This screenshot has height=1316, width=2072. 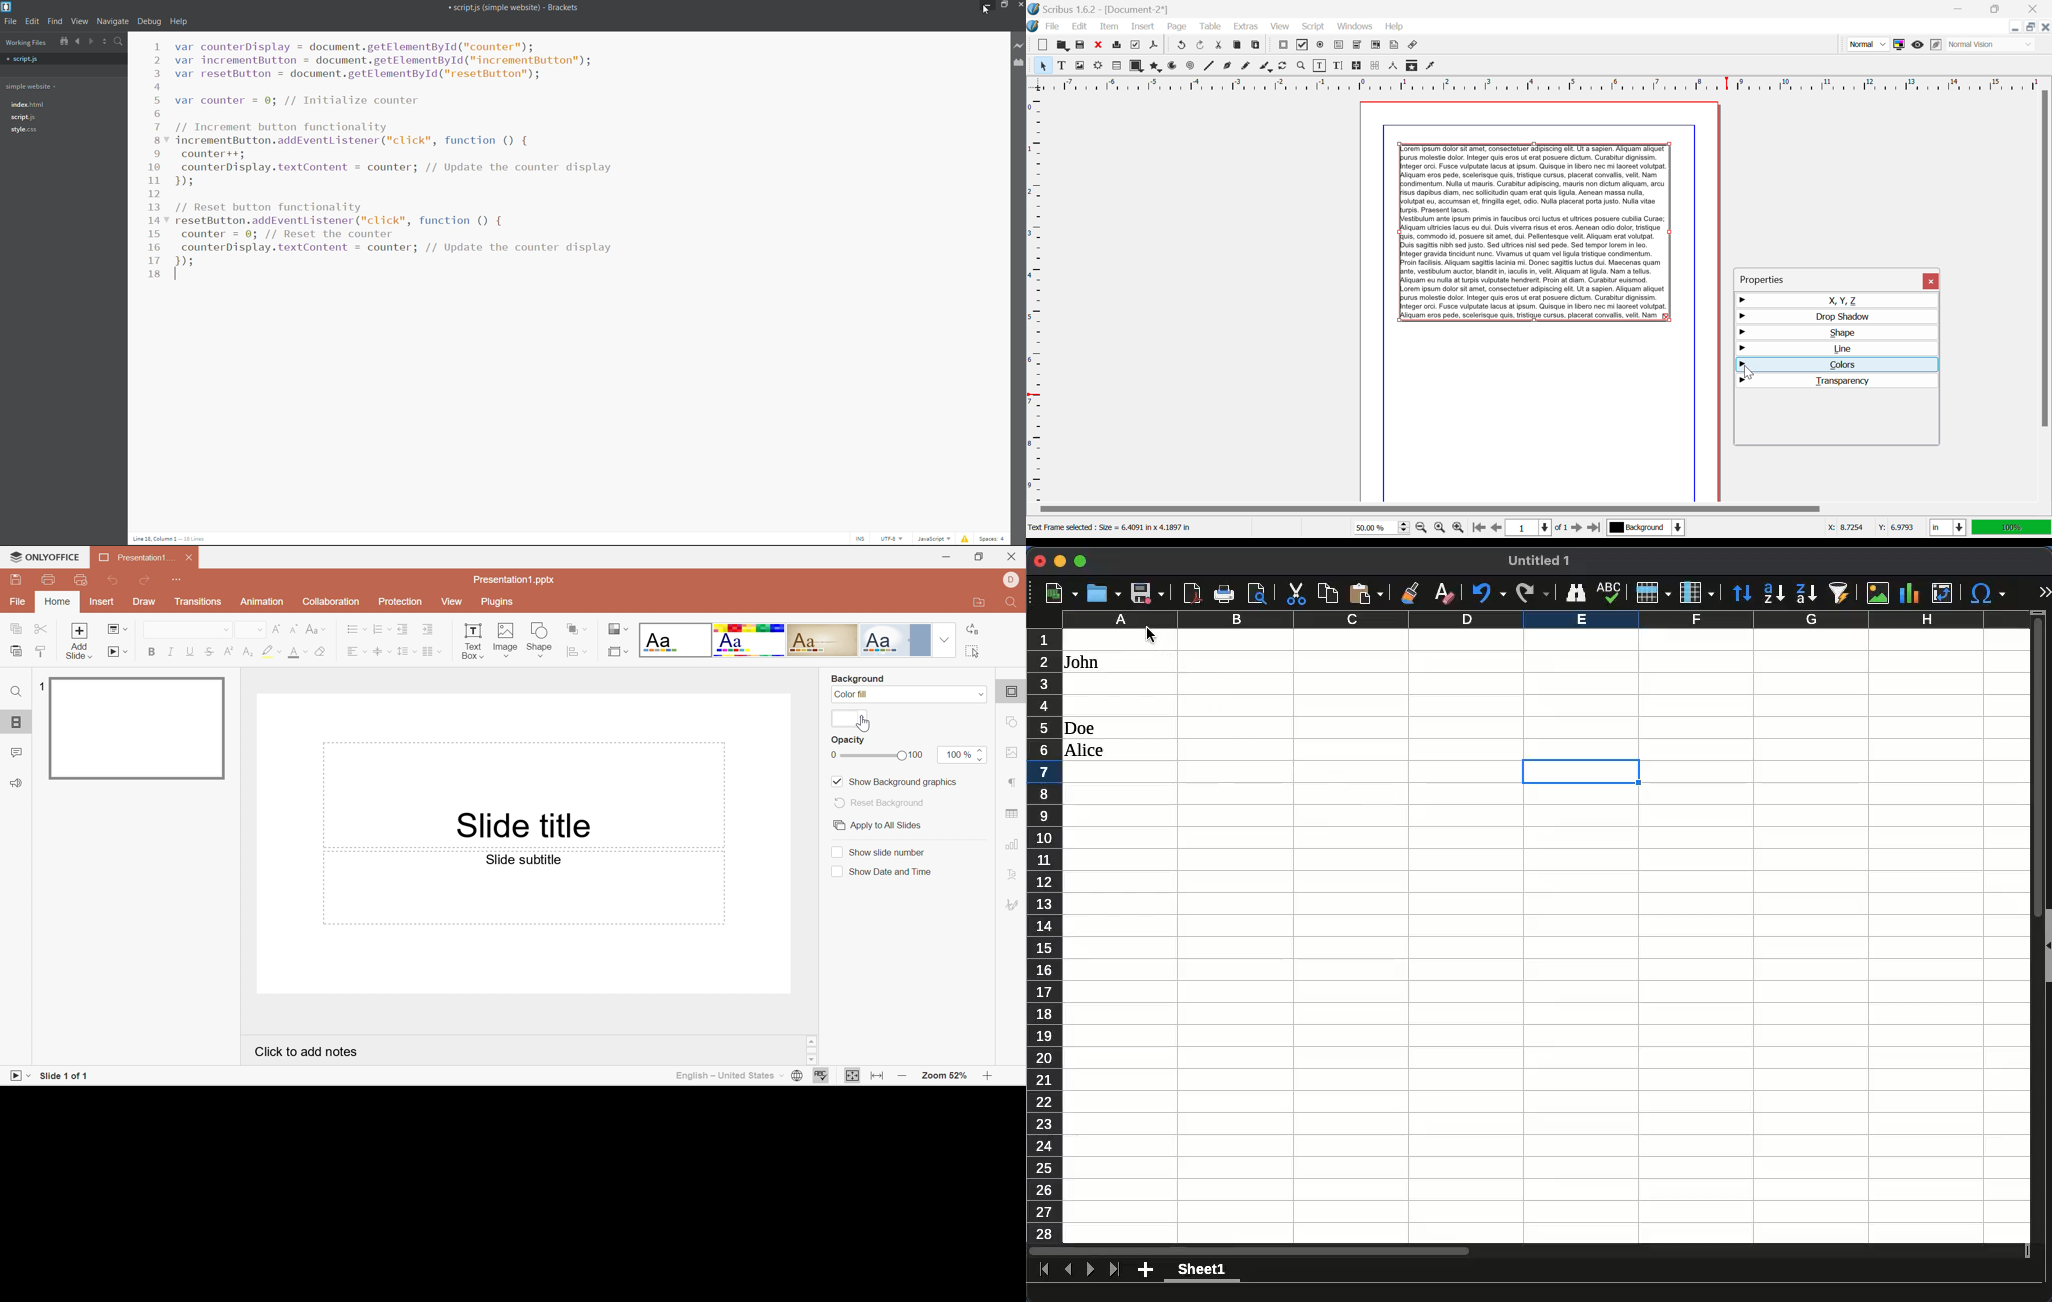 I want to click on Pdf Radio Button, so click(x=1320, y=46).